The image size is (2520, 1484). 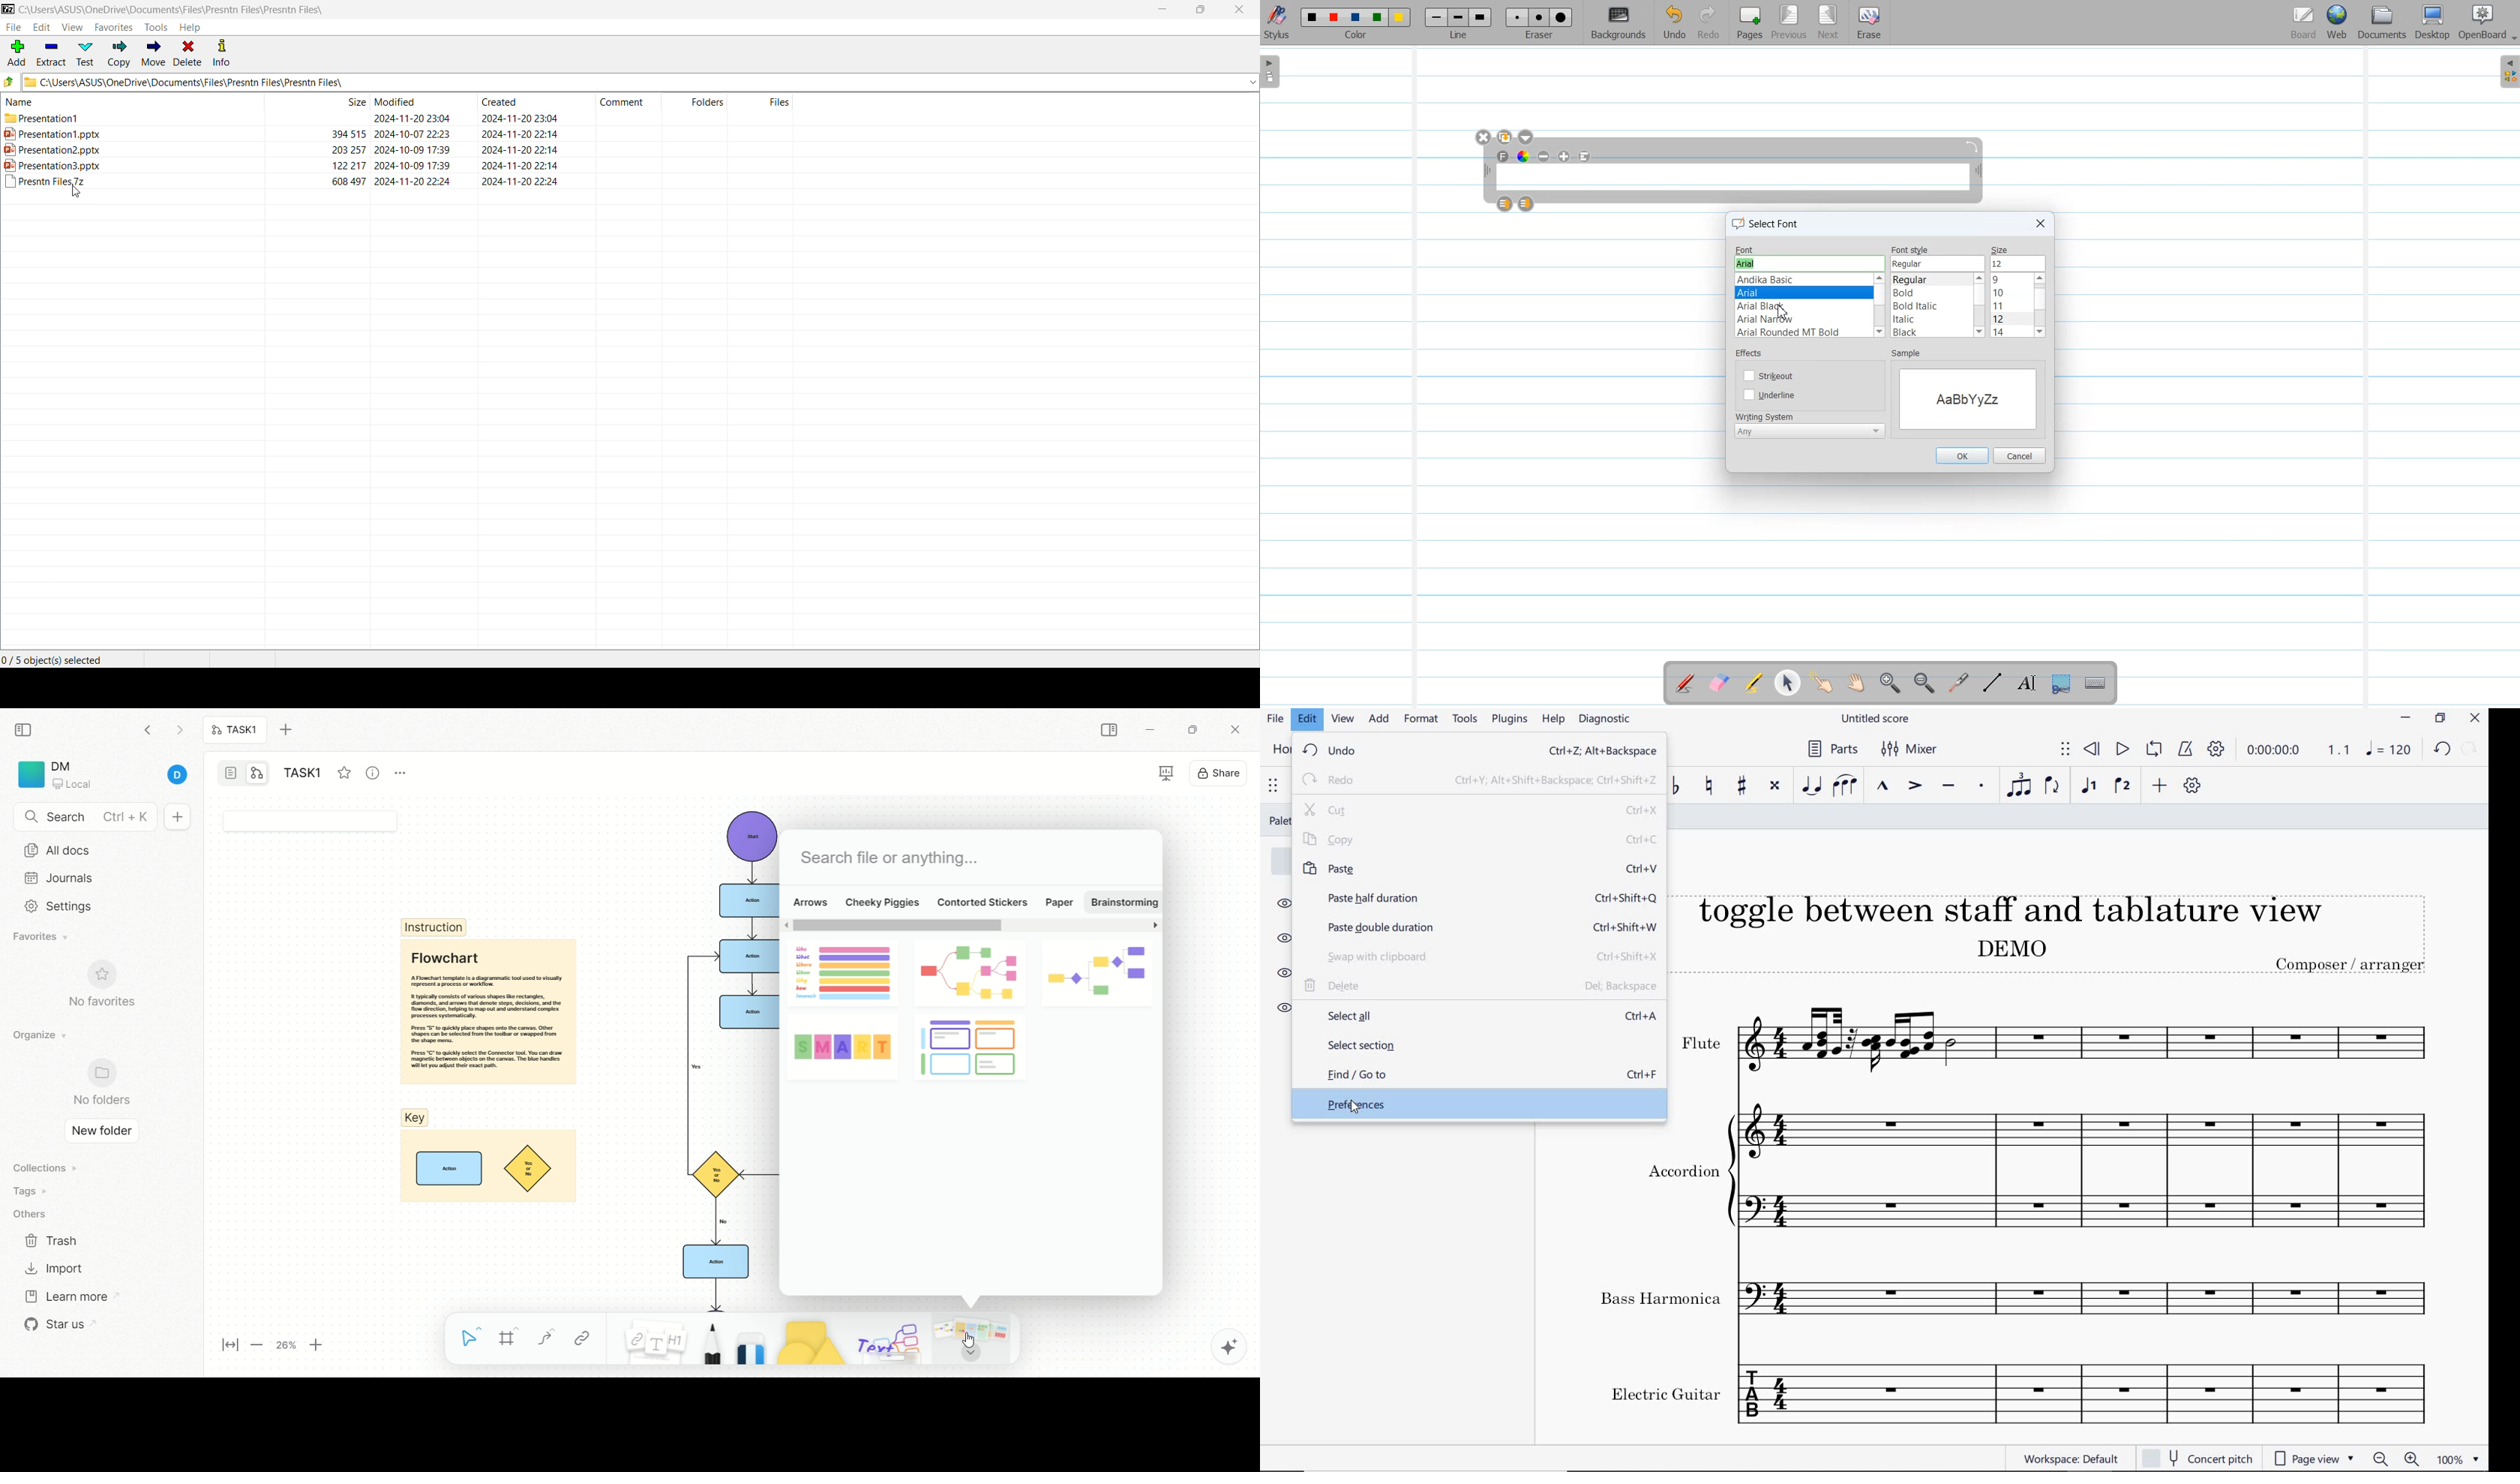 I want to click on others, so click(x=33, y=1215).